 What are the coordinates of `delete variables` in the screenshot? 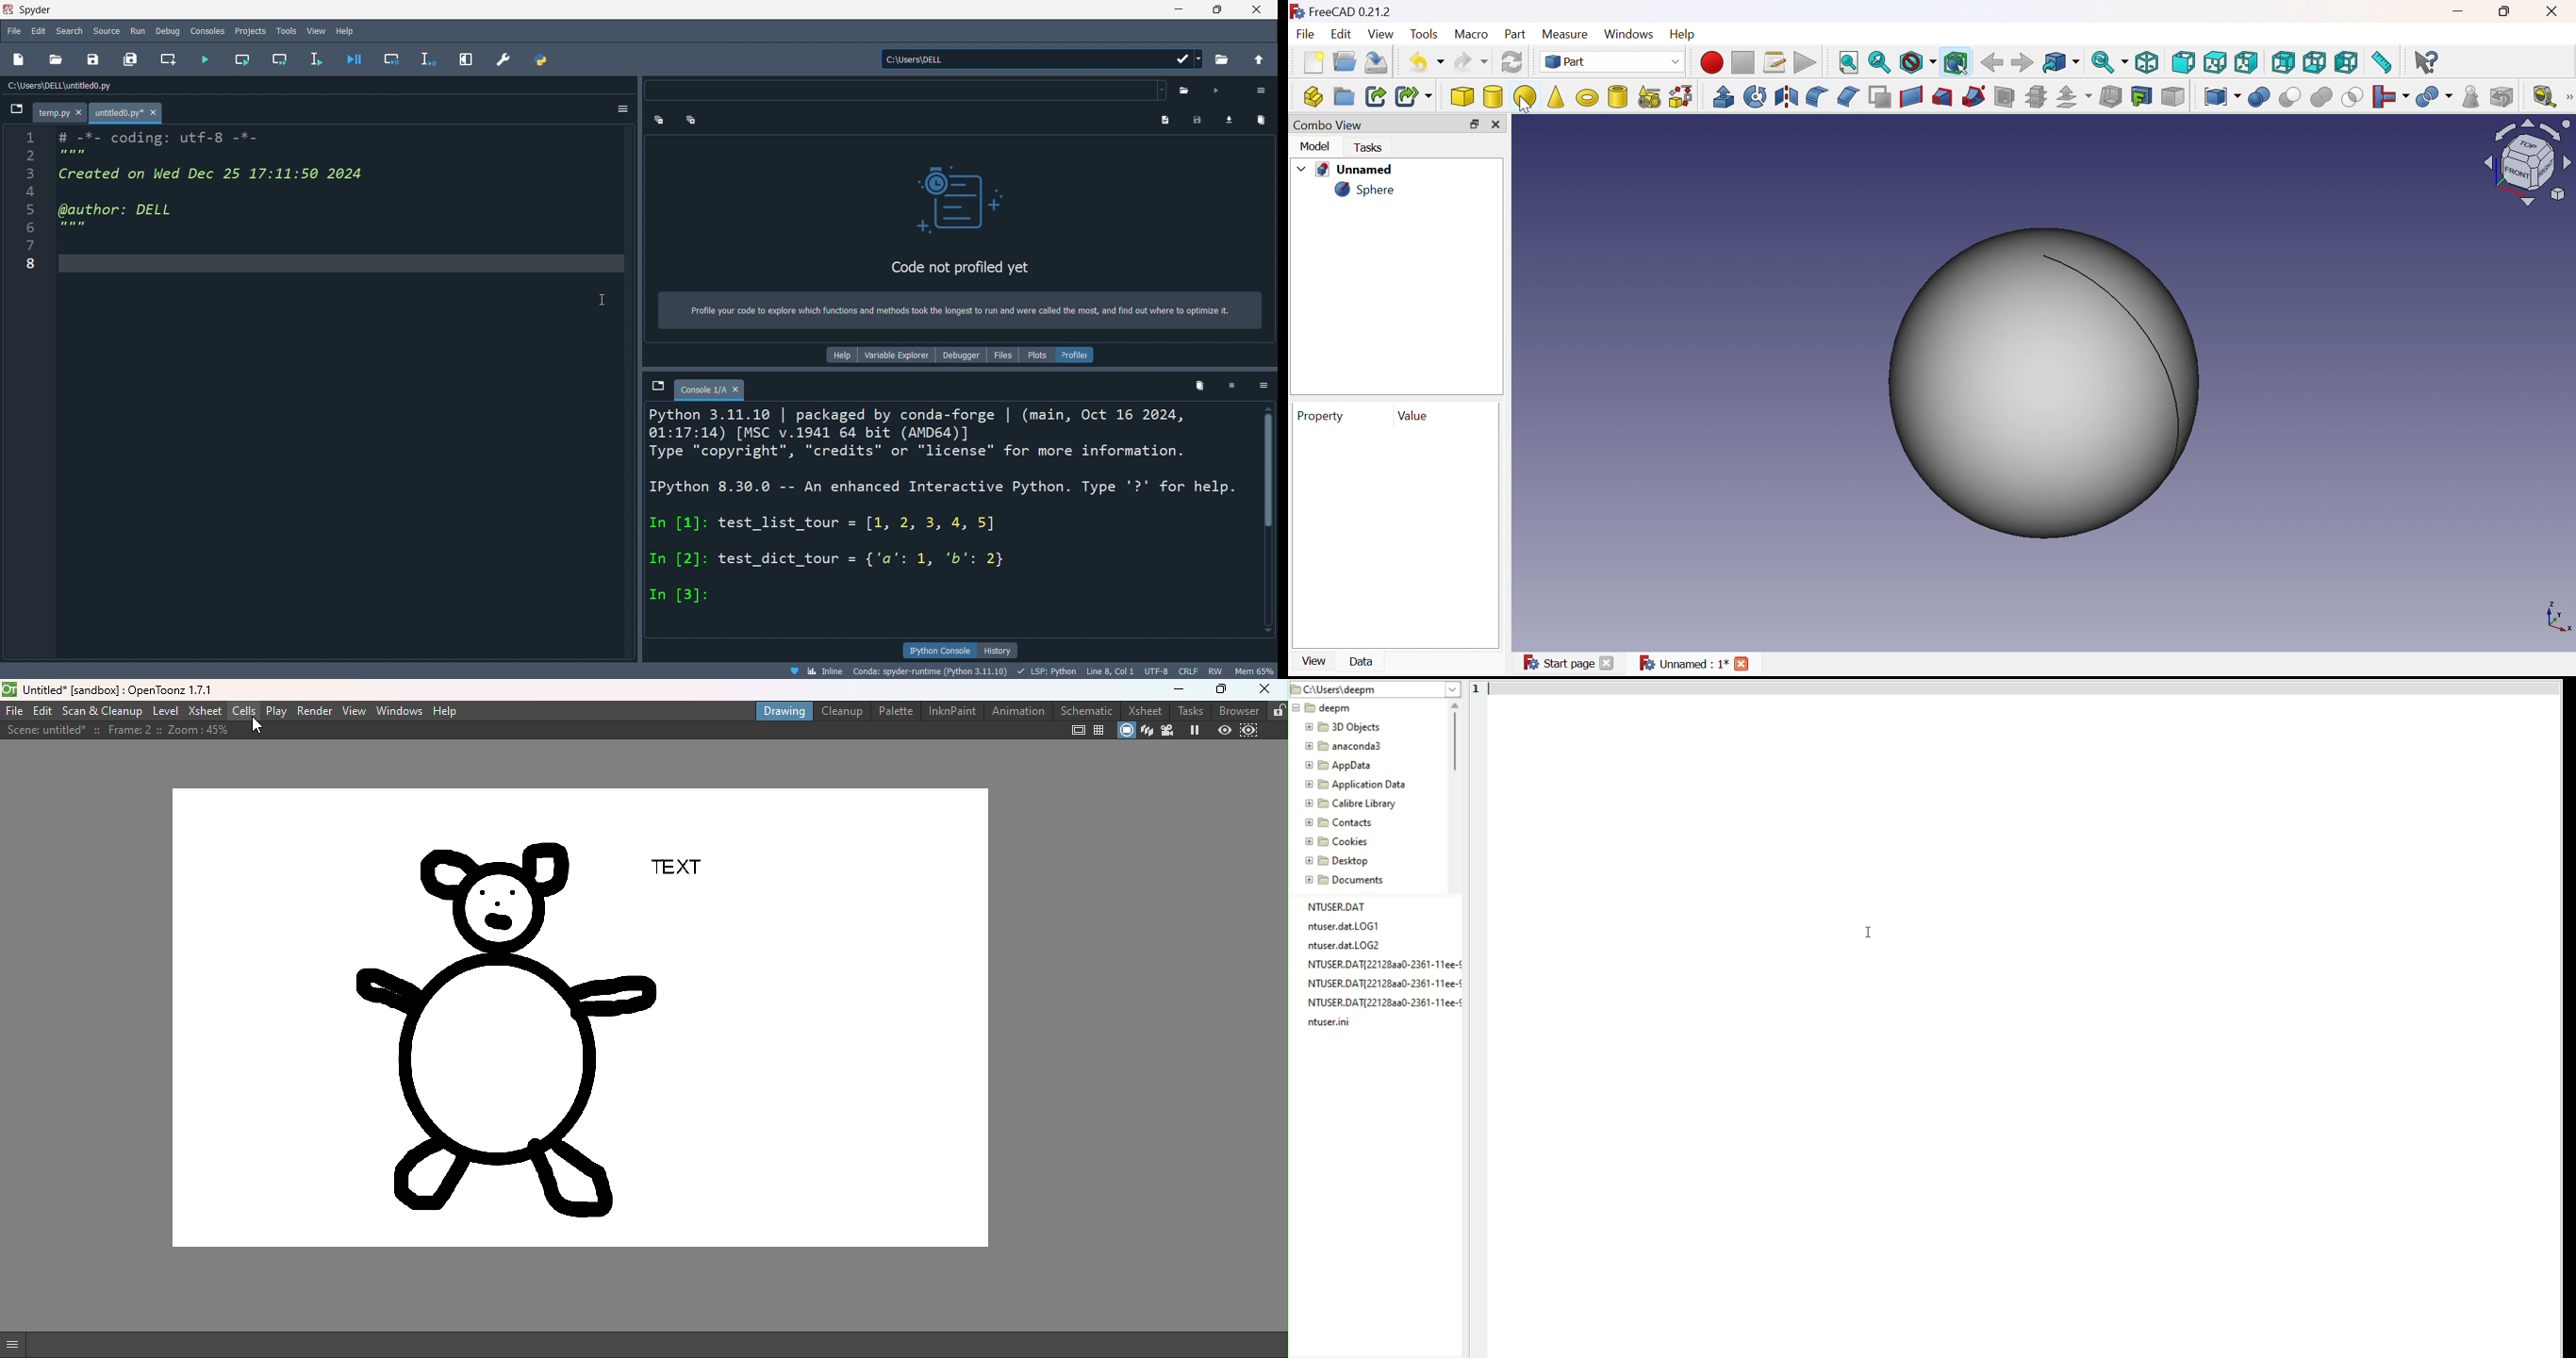 It's located at (1198, 388).